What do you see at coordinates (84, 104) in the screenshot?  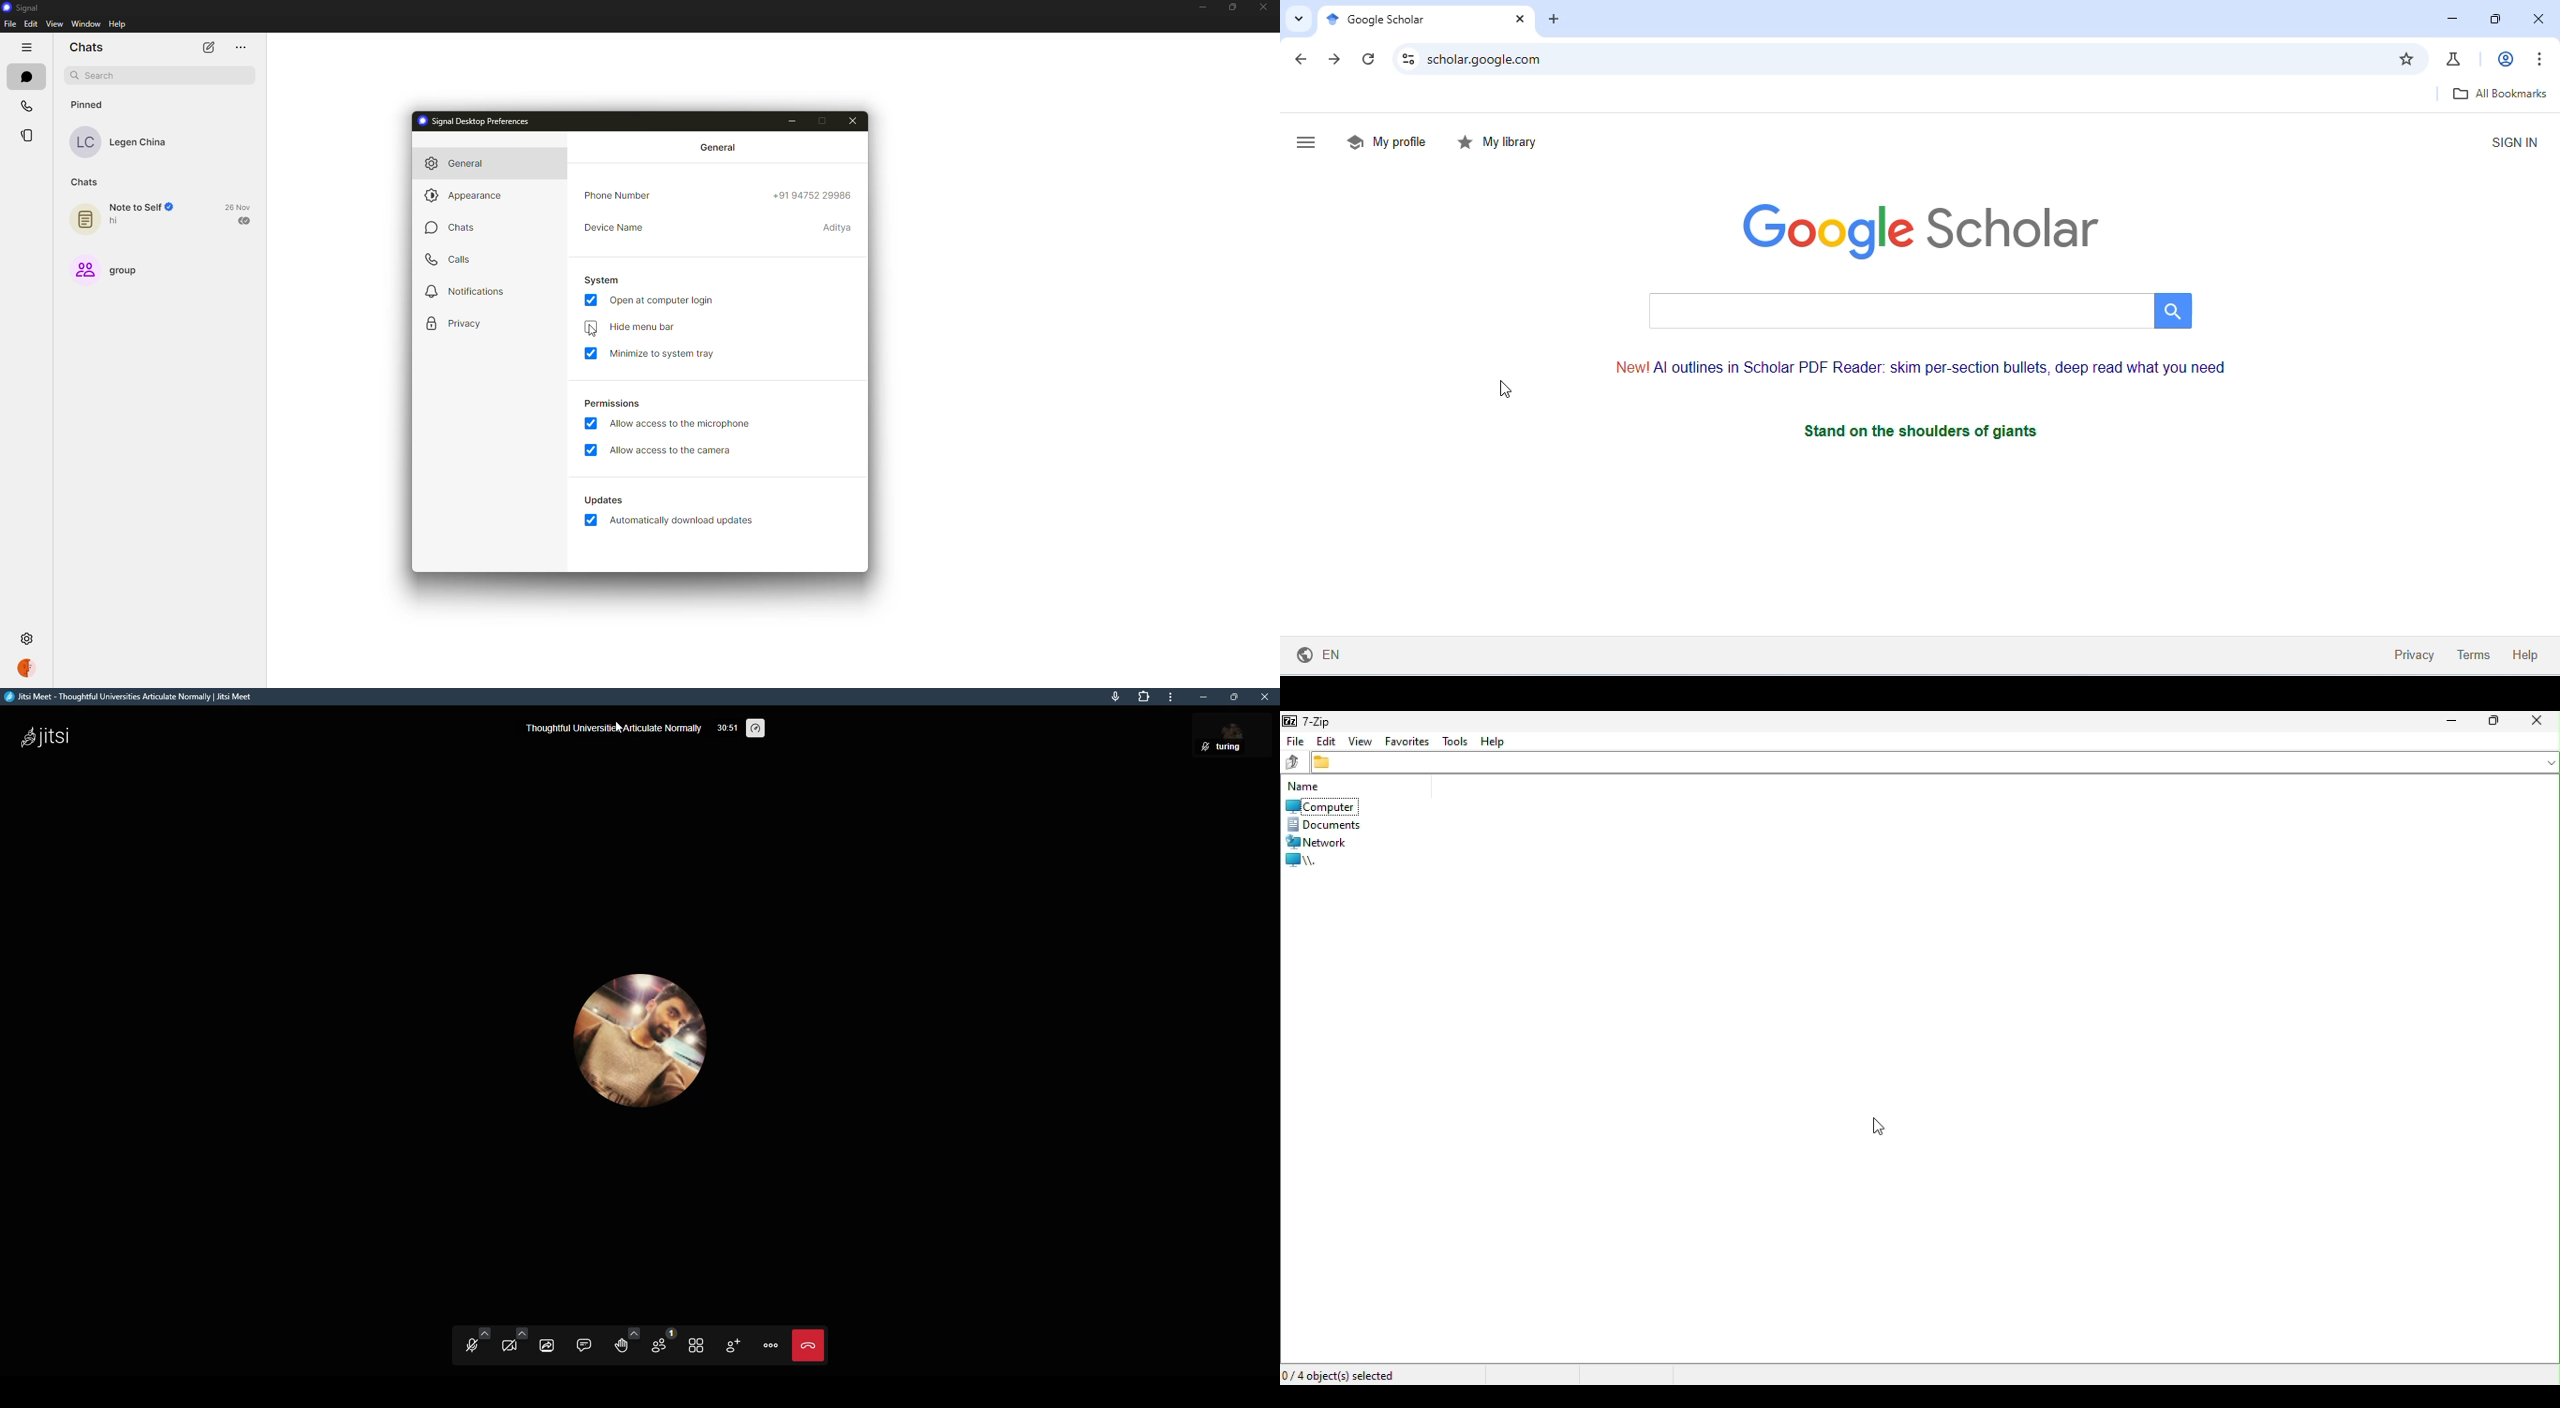 I see `pinned` at bounding box center [84, 104].